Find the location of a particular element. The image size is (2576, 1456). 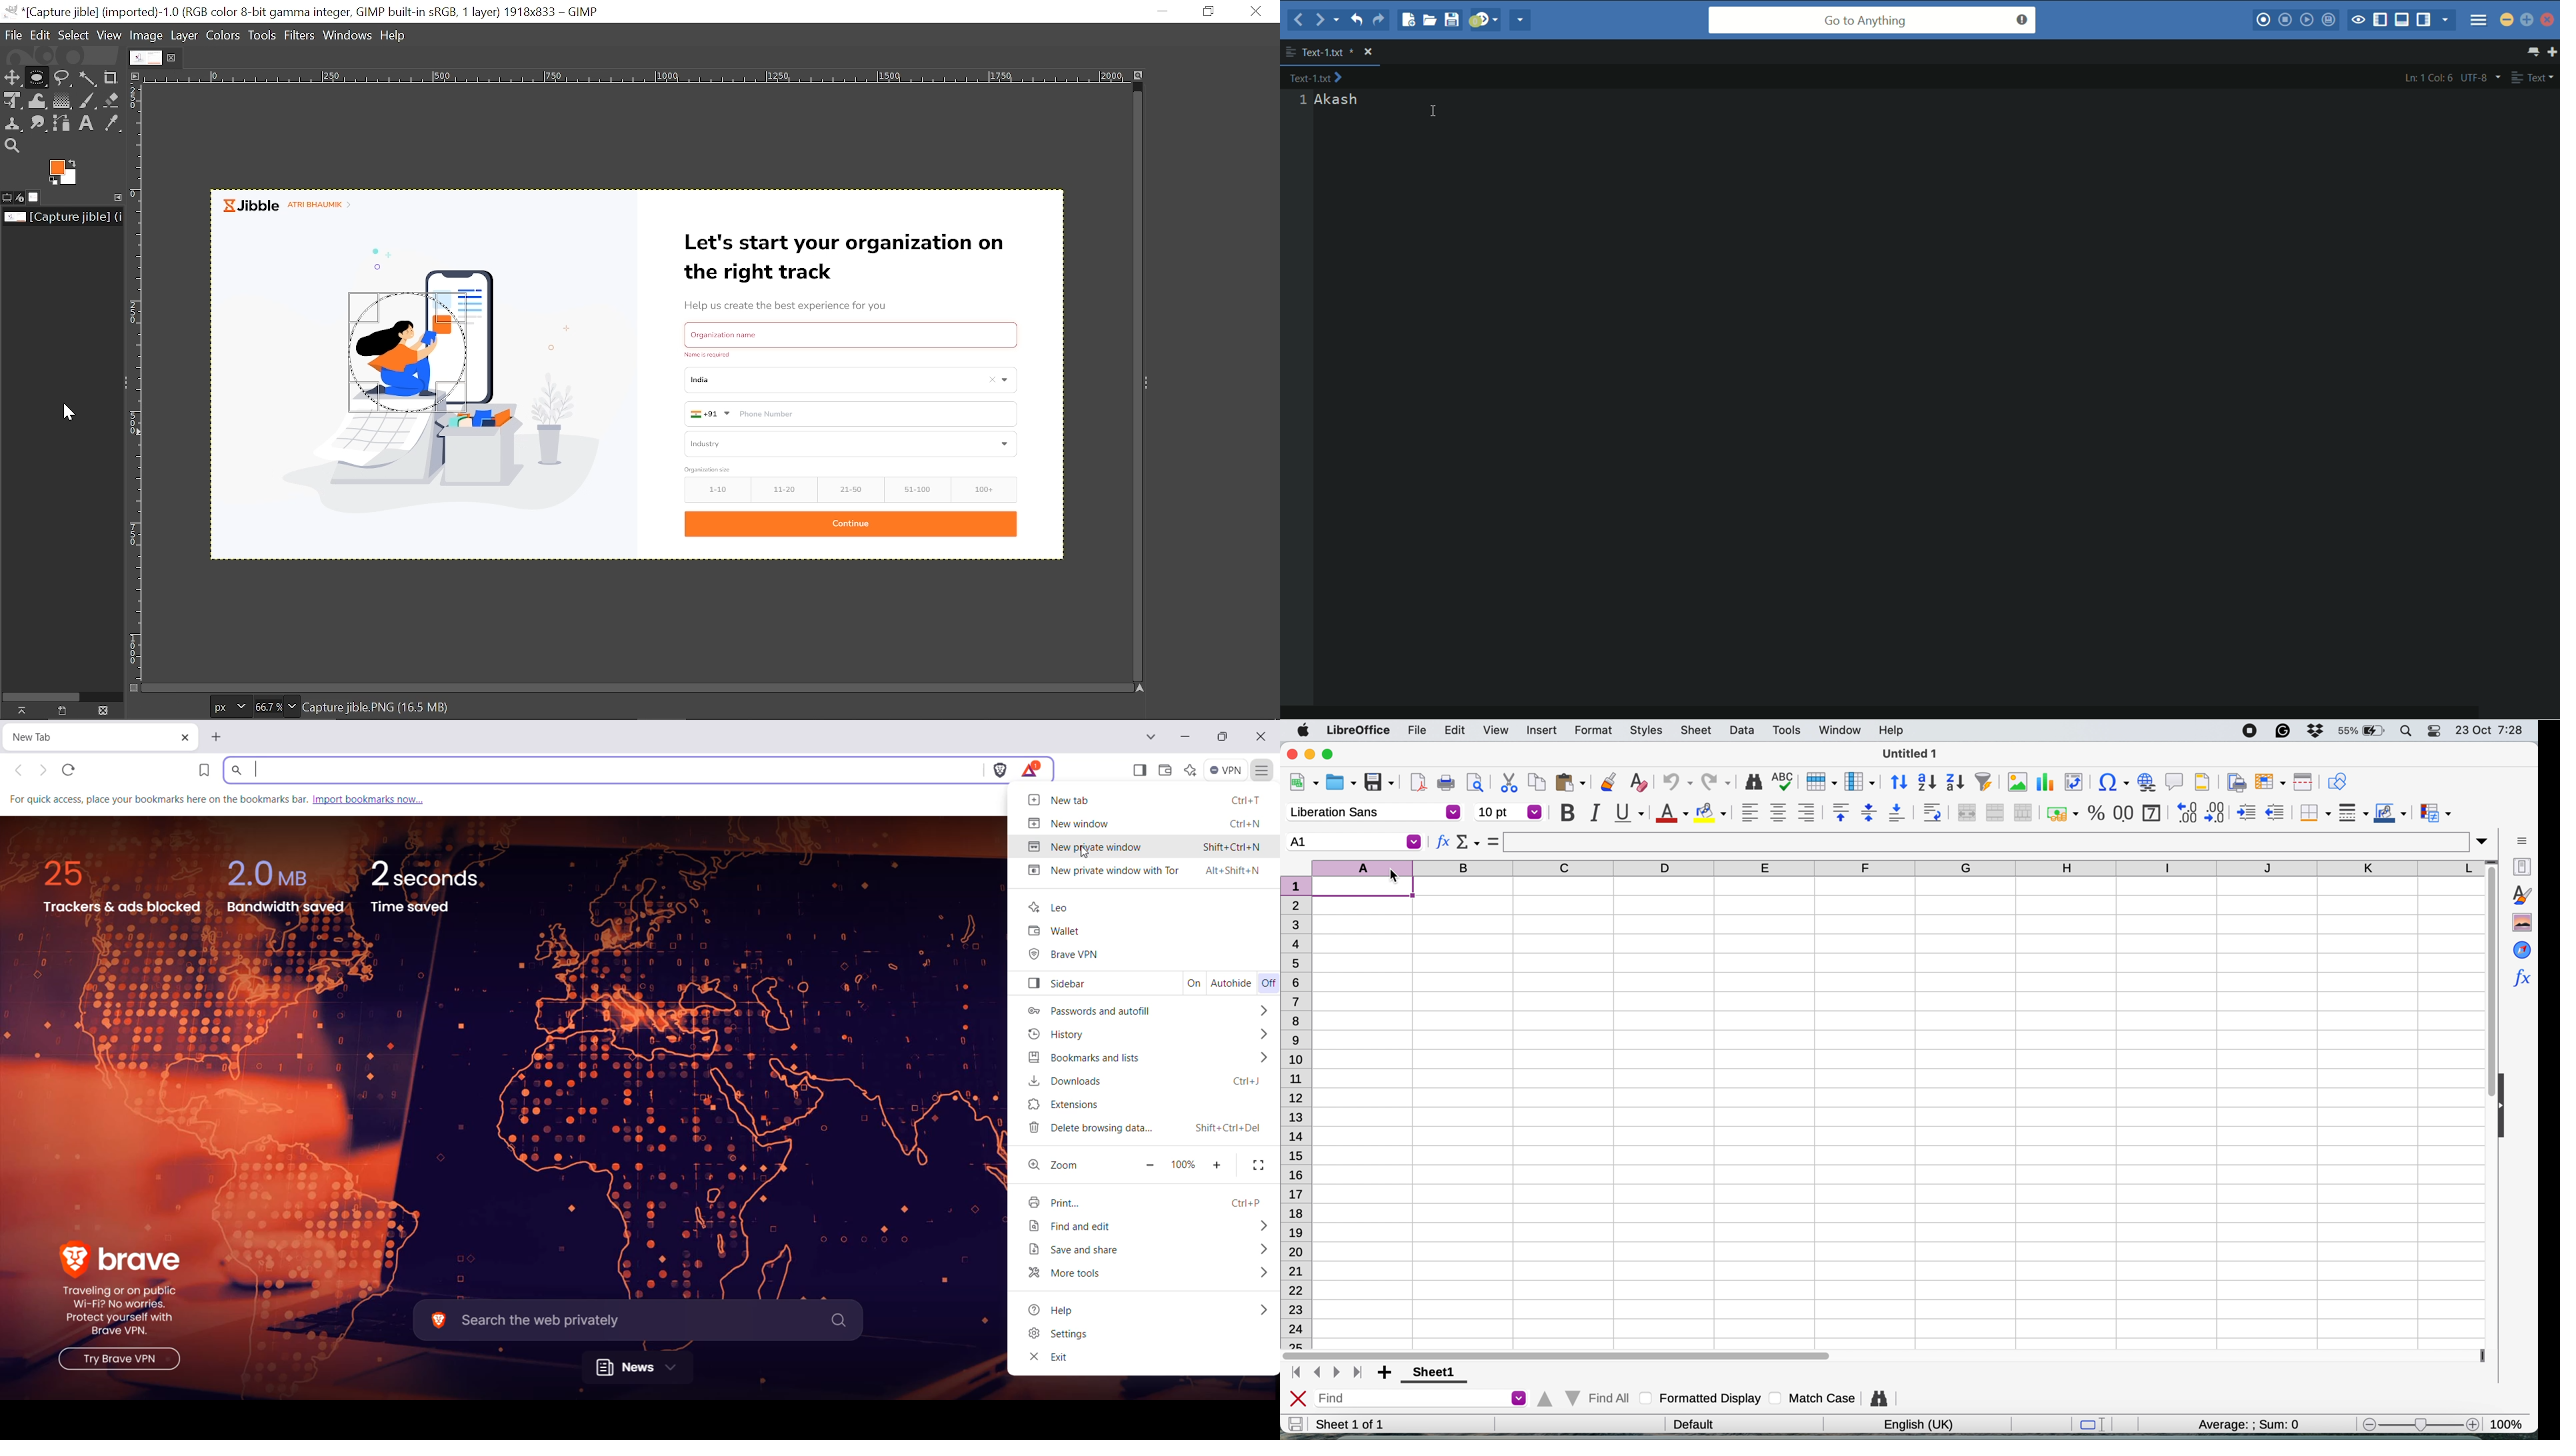

Clone tool is located at coordinates (16, 123).